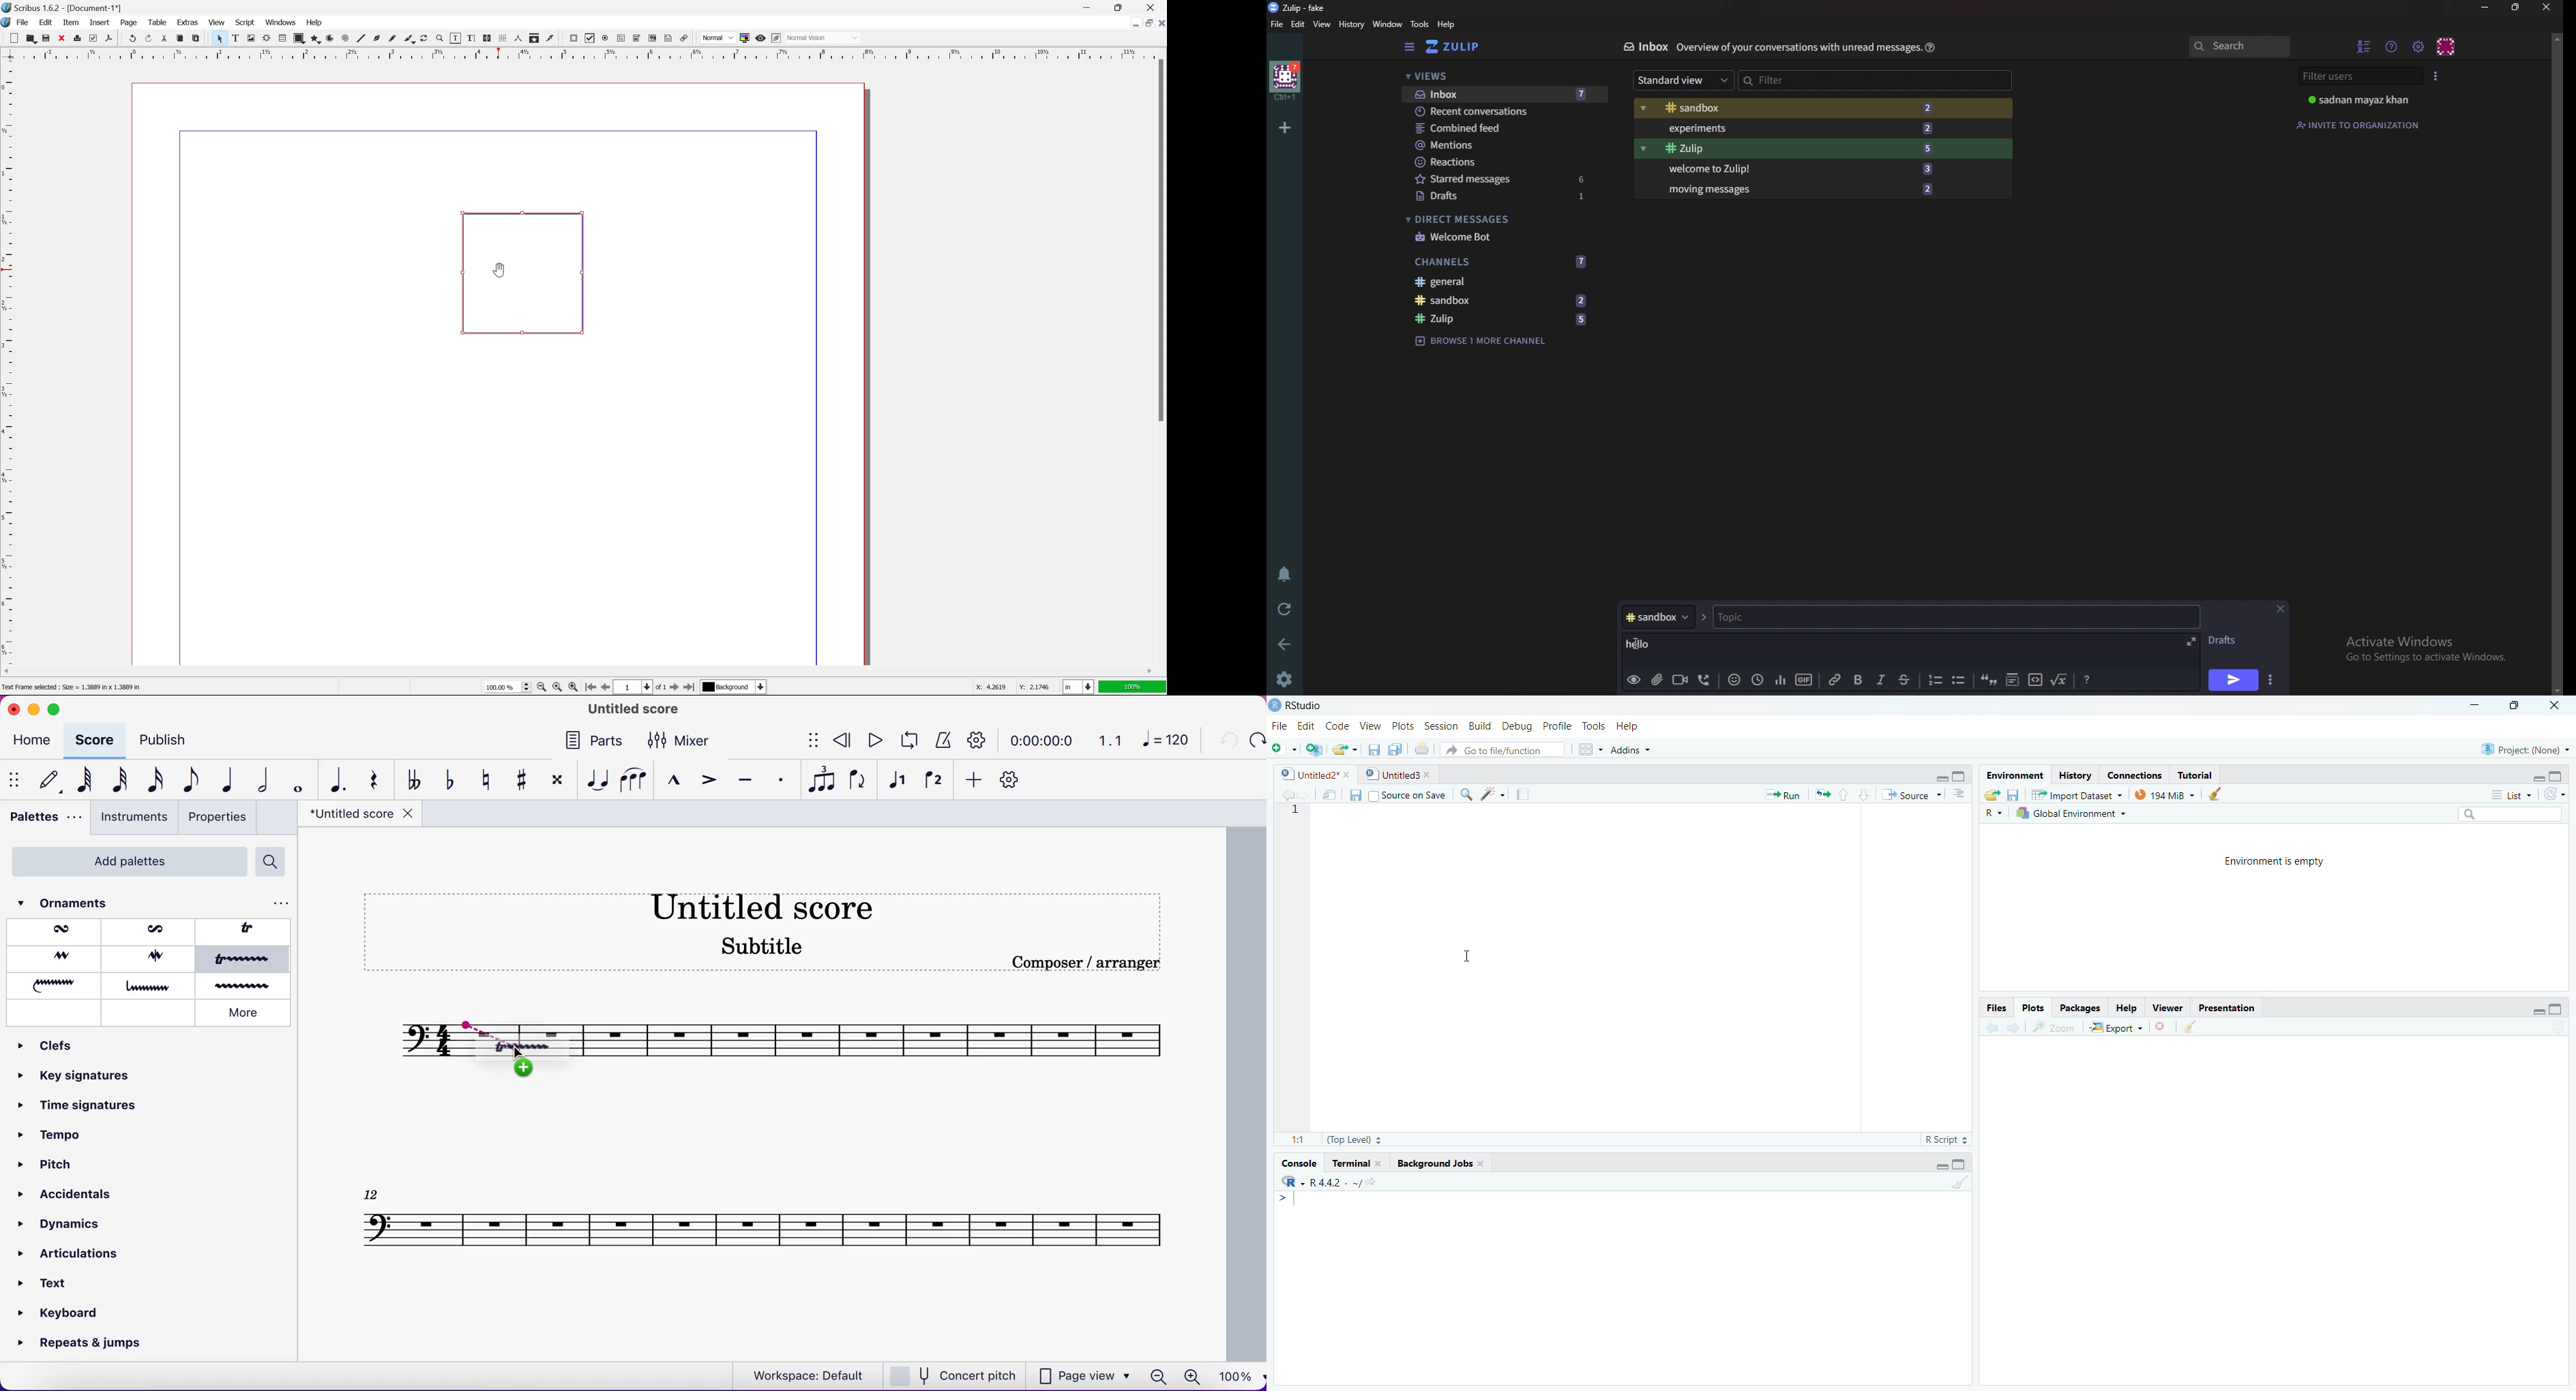 Image resolution: width=2576 pixels, height=1400 pixels. What do you see at coordinates (1741, 128) in the screenshot?
I see `Experiments` at bounding box center [1741, 128].